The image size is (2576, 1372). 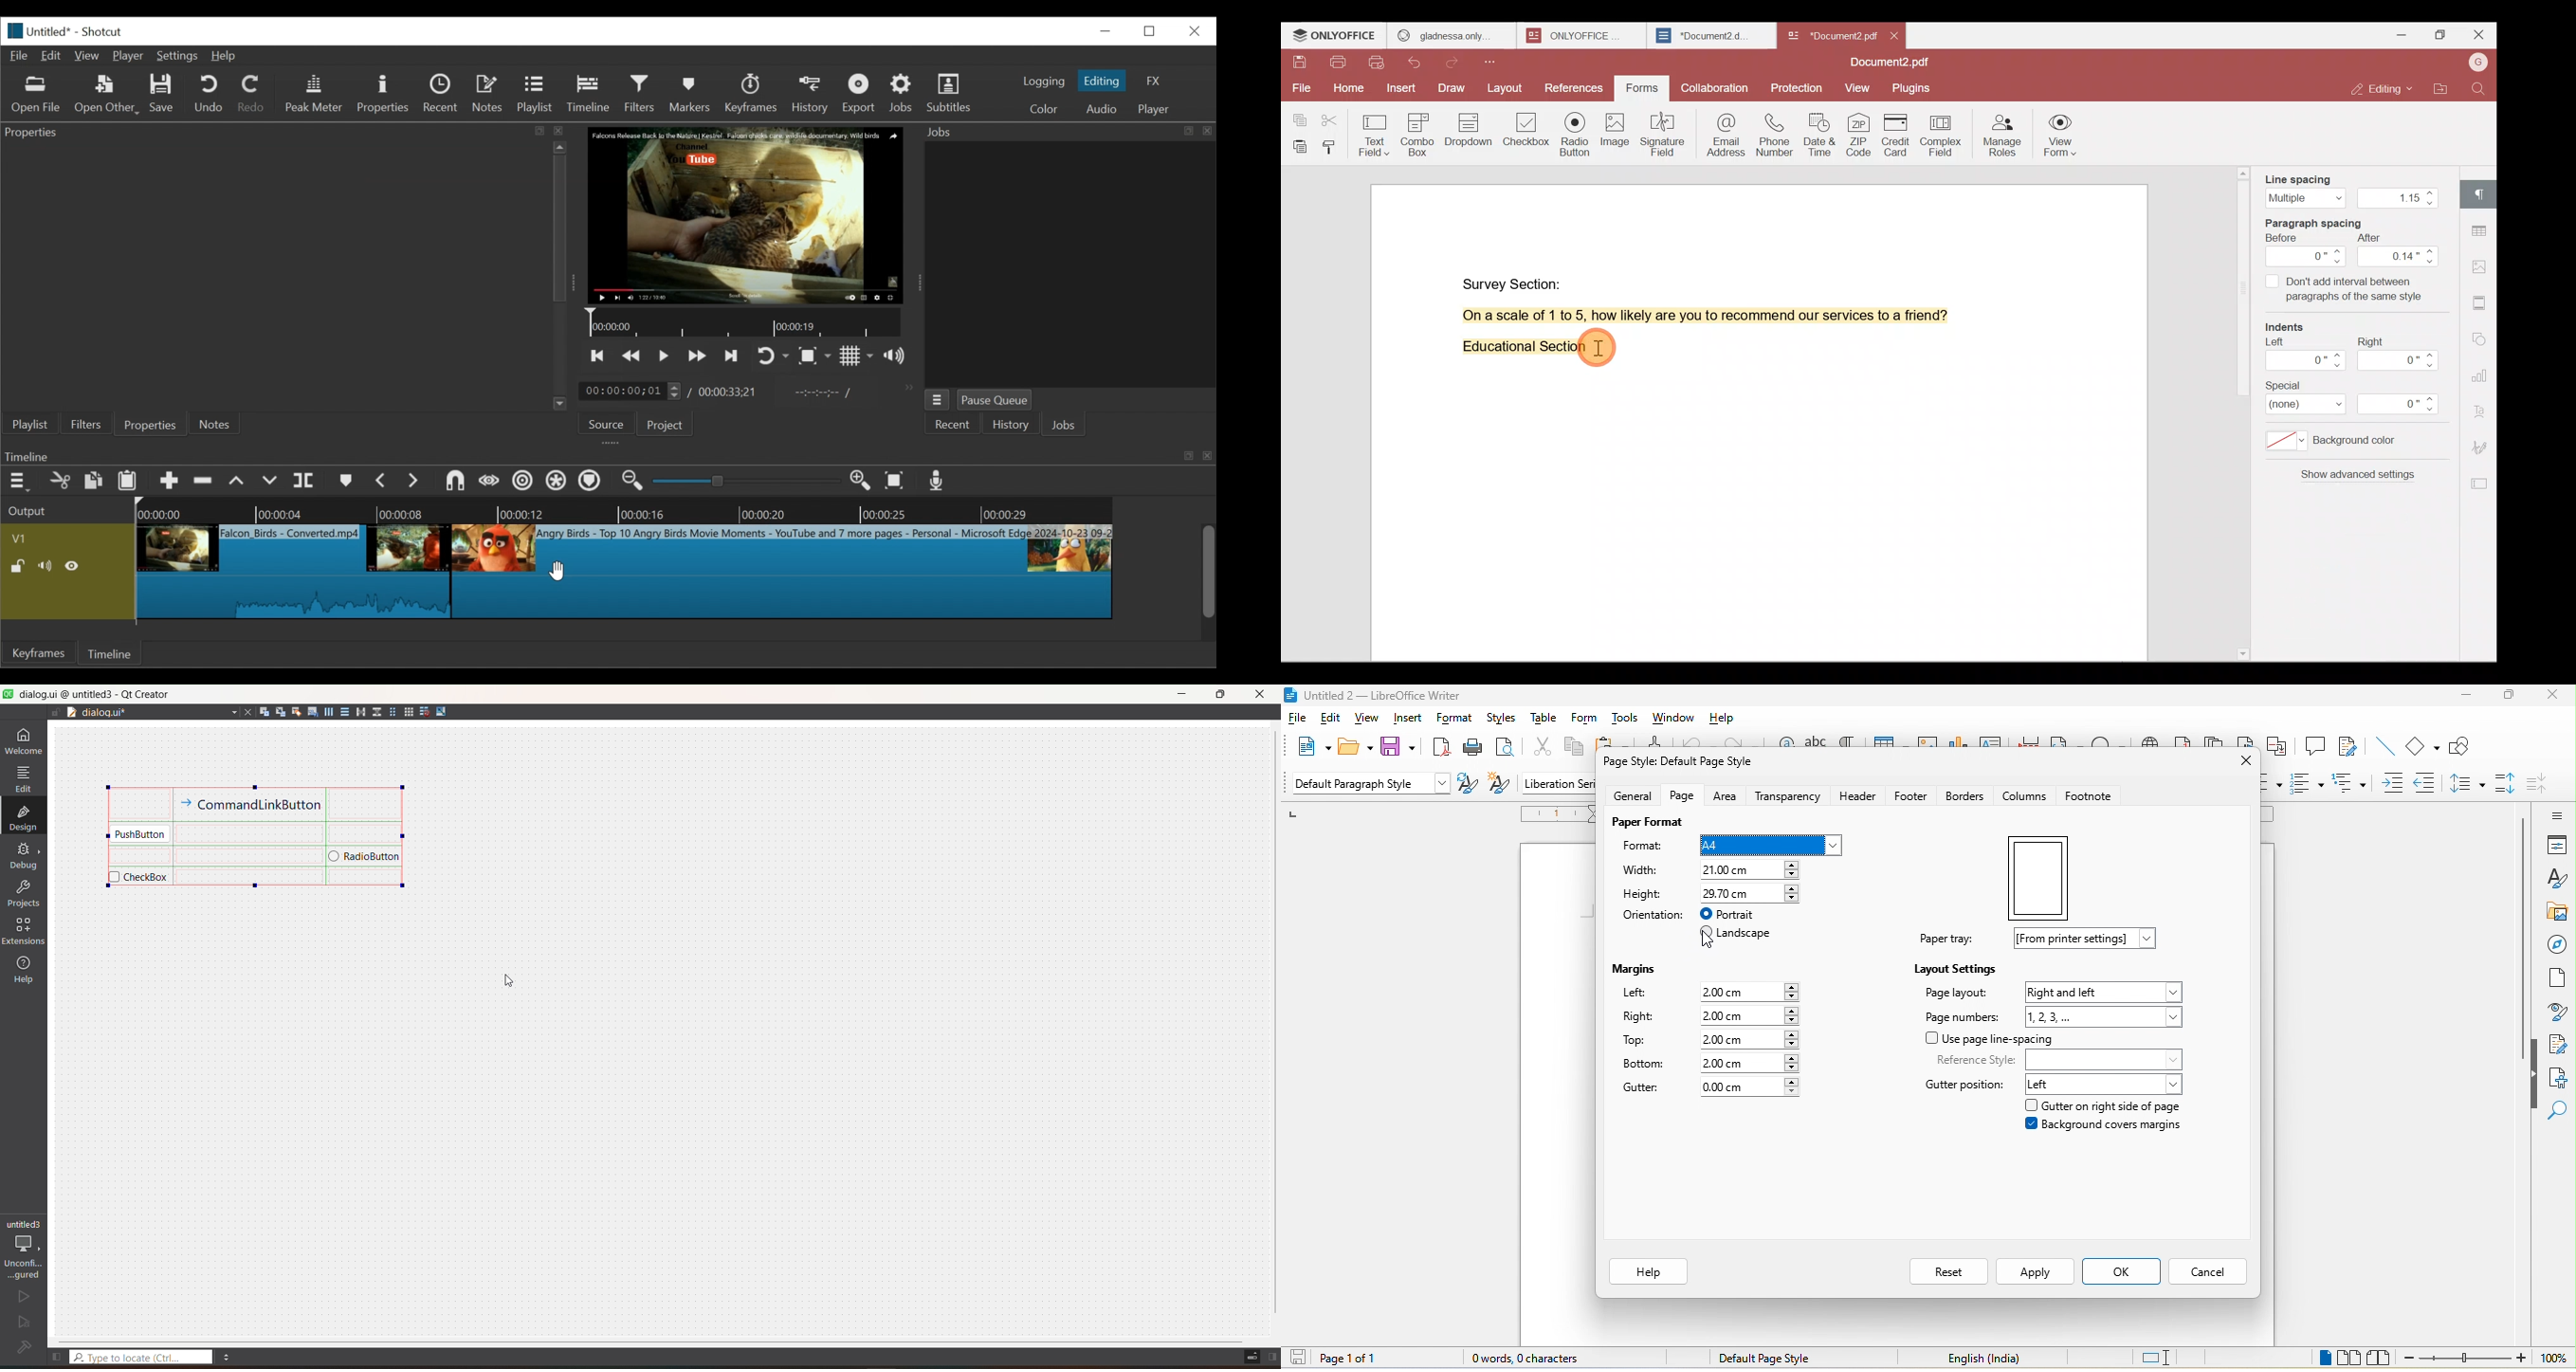 I want to click on Zoom Timeline out , so click(x=632, y=482).